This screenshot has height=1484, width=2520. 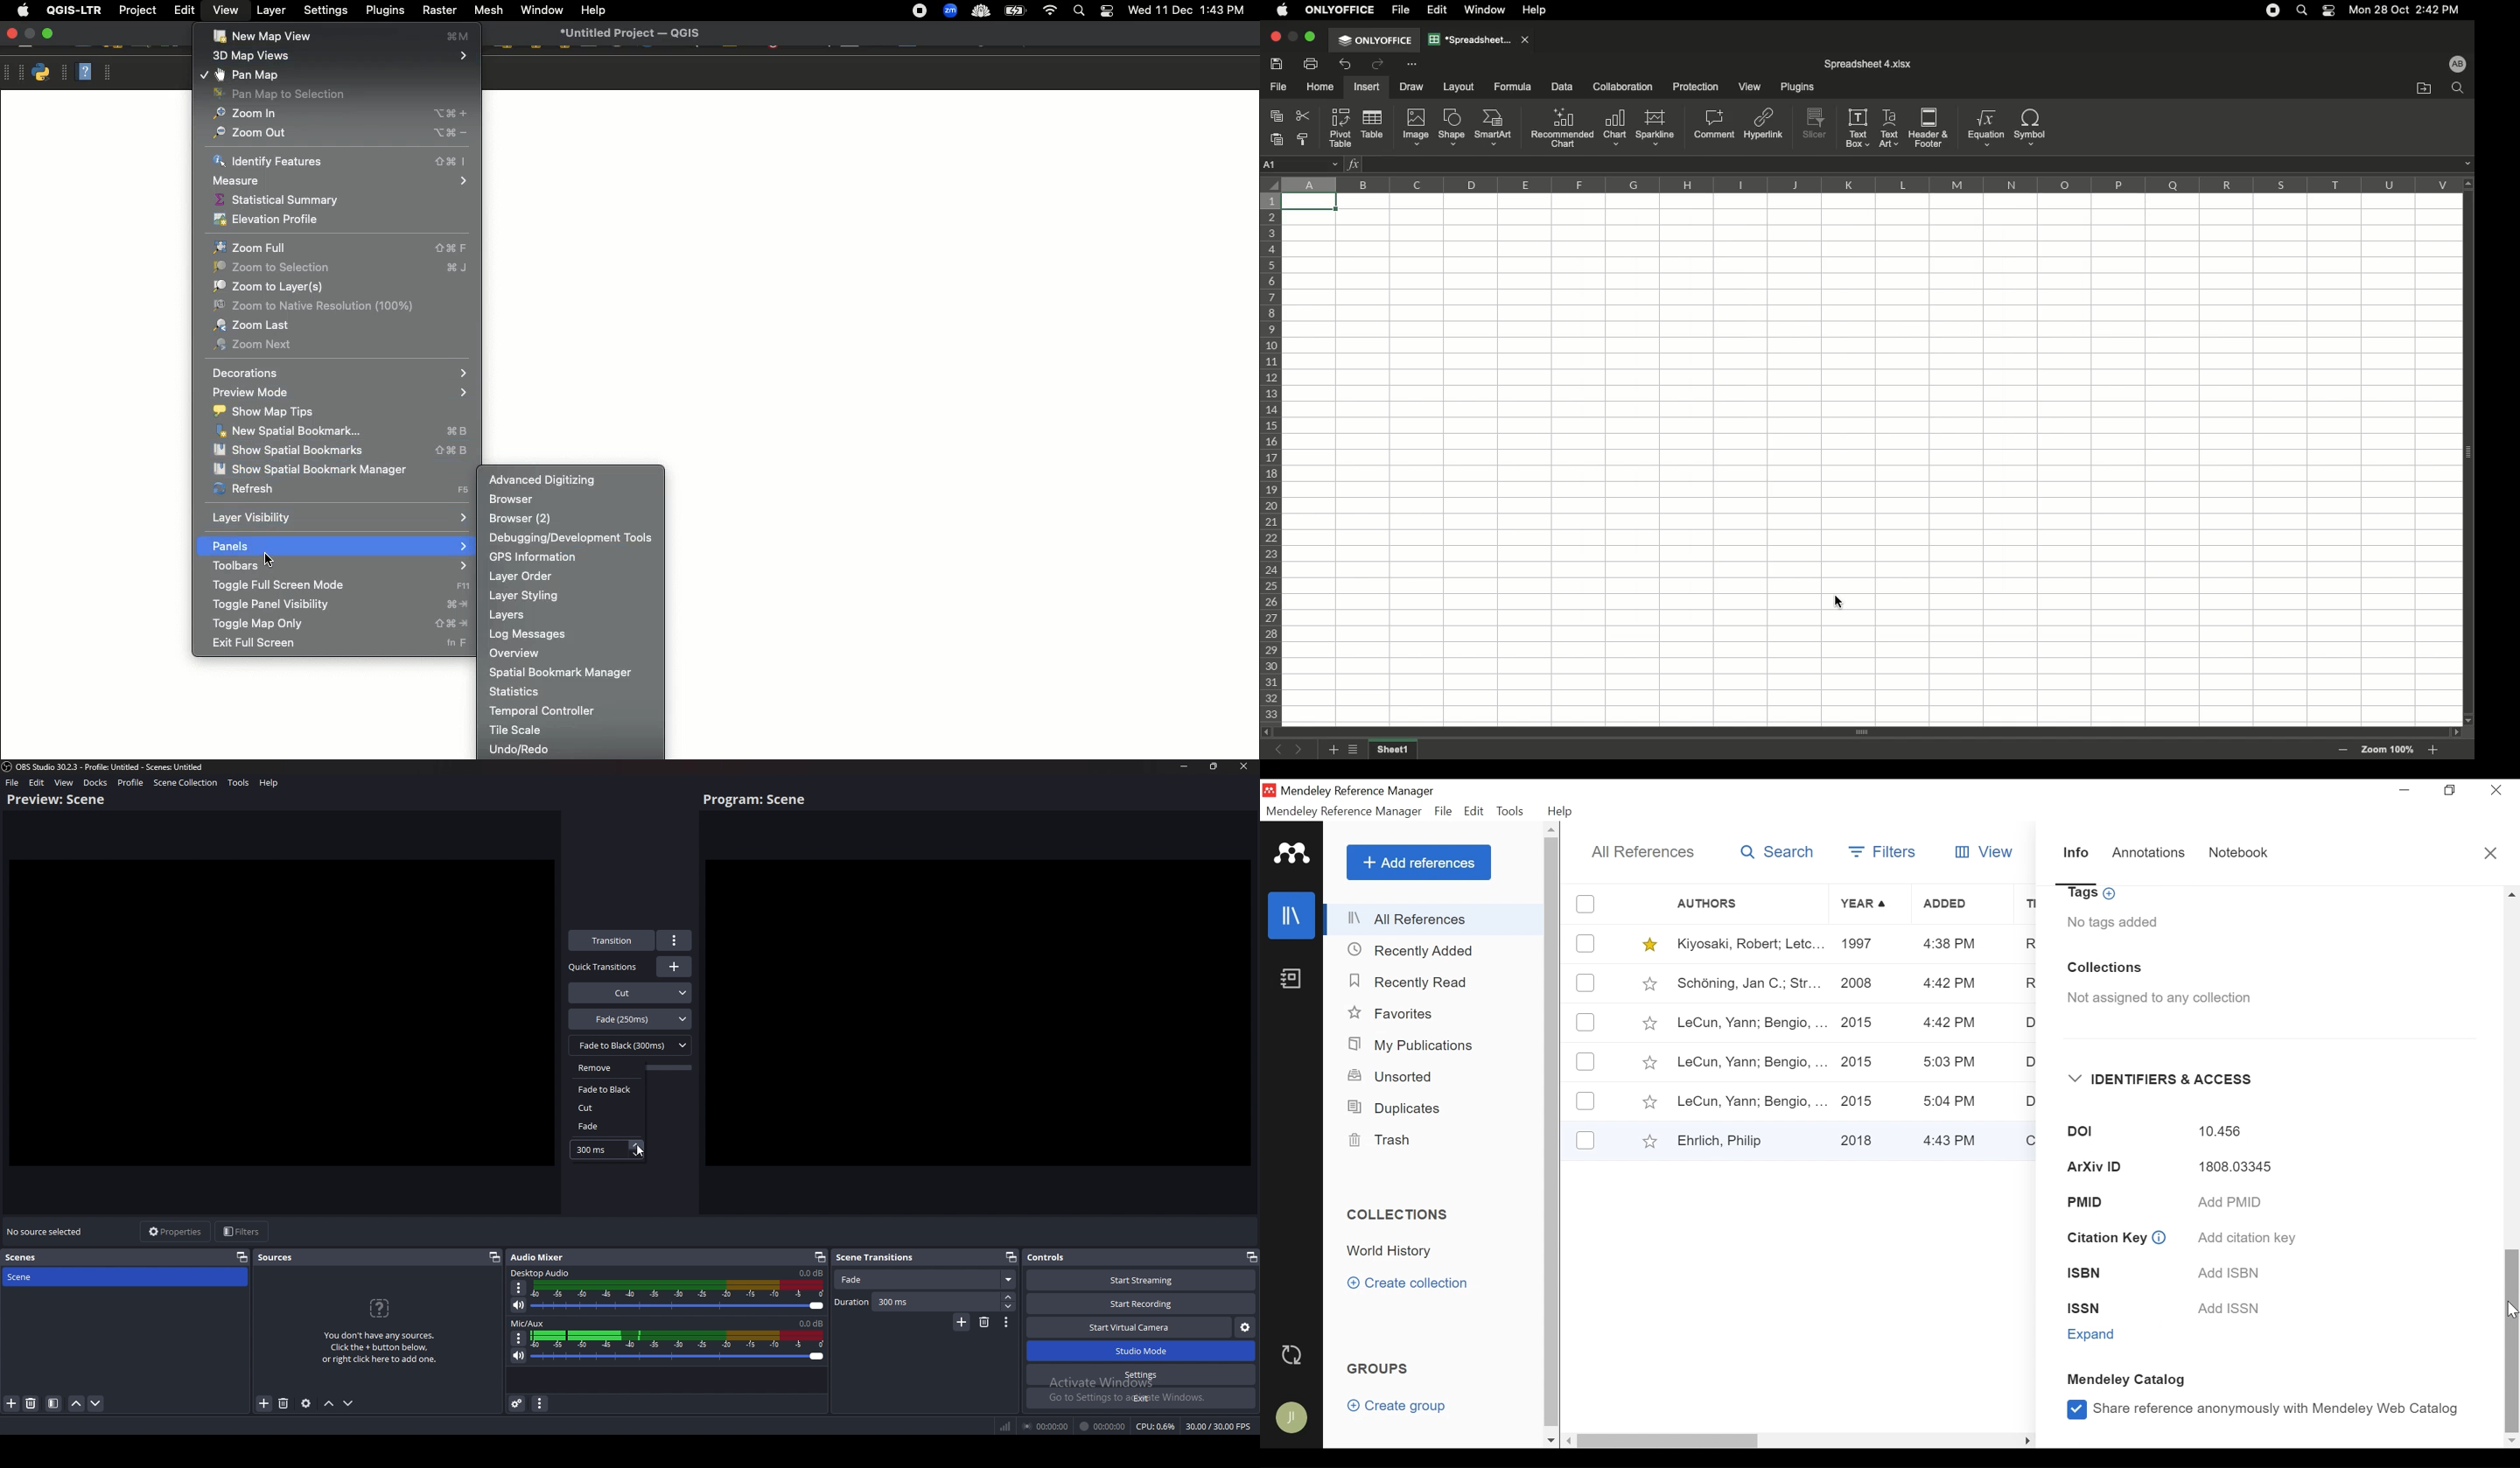 What do you see at coordinates (1615, 128) in the screenshot?
I see `Chart` at bounding box center [1615, 128].